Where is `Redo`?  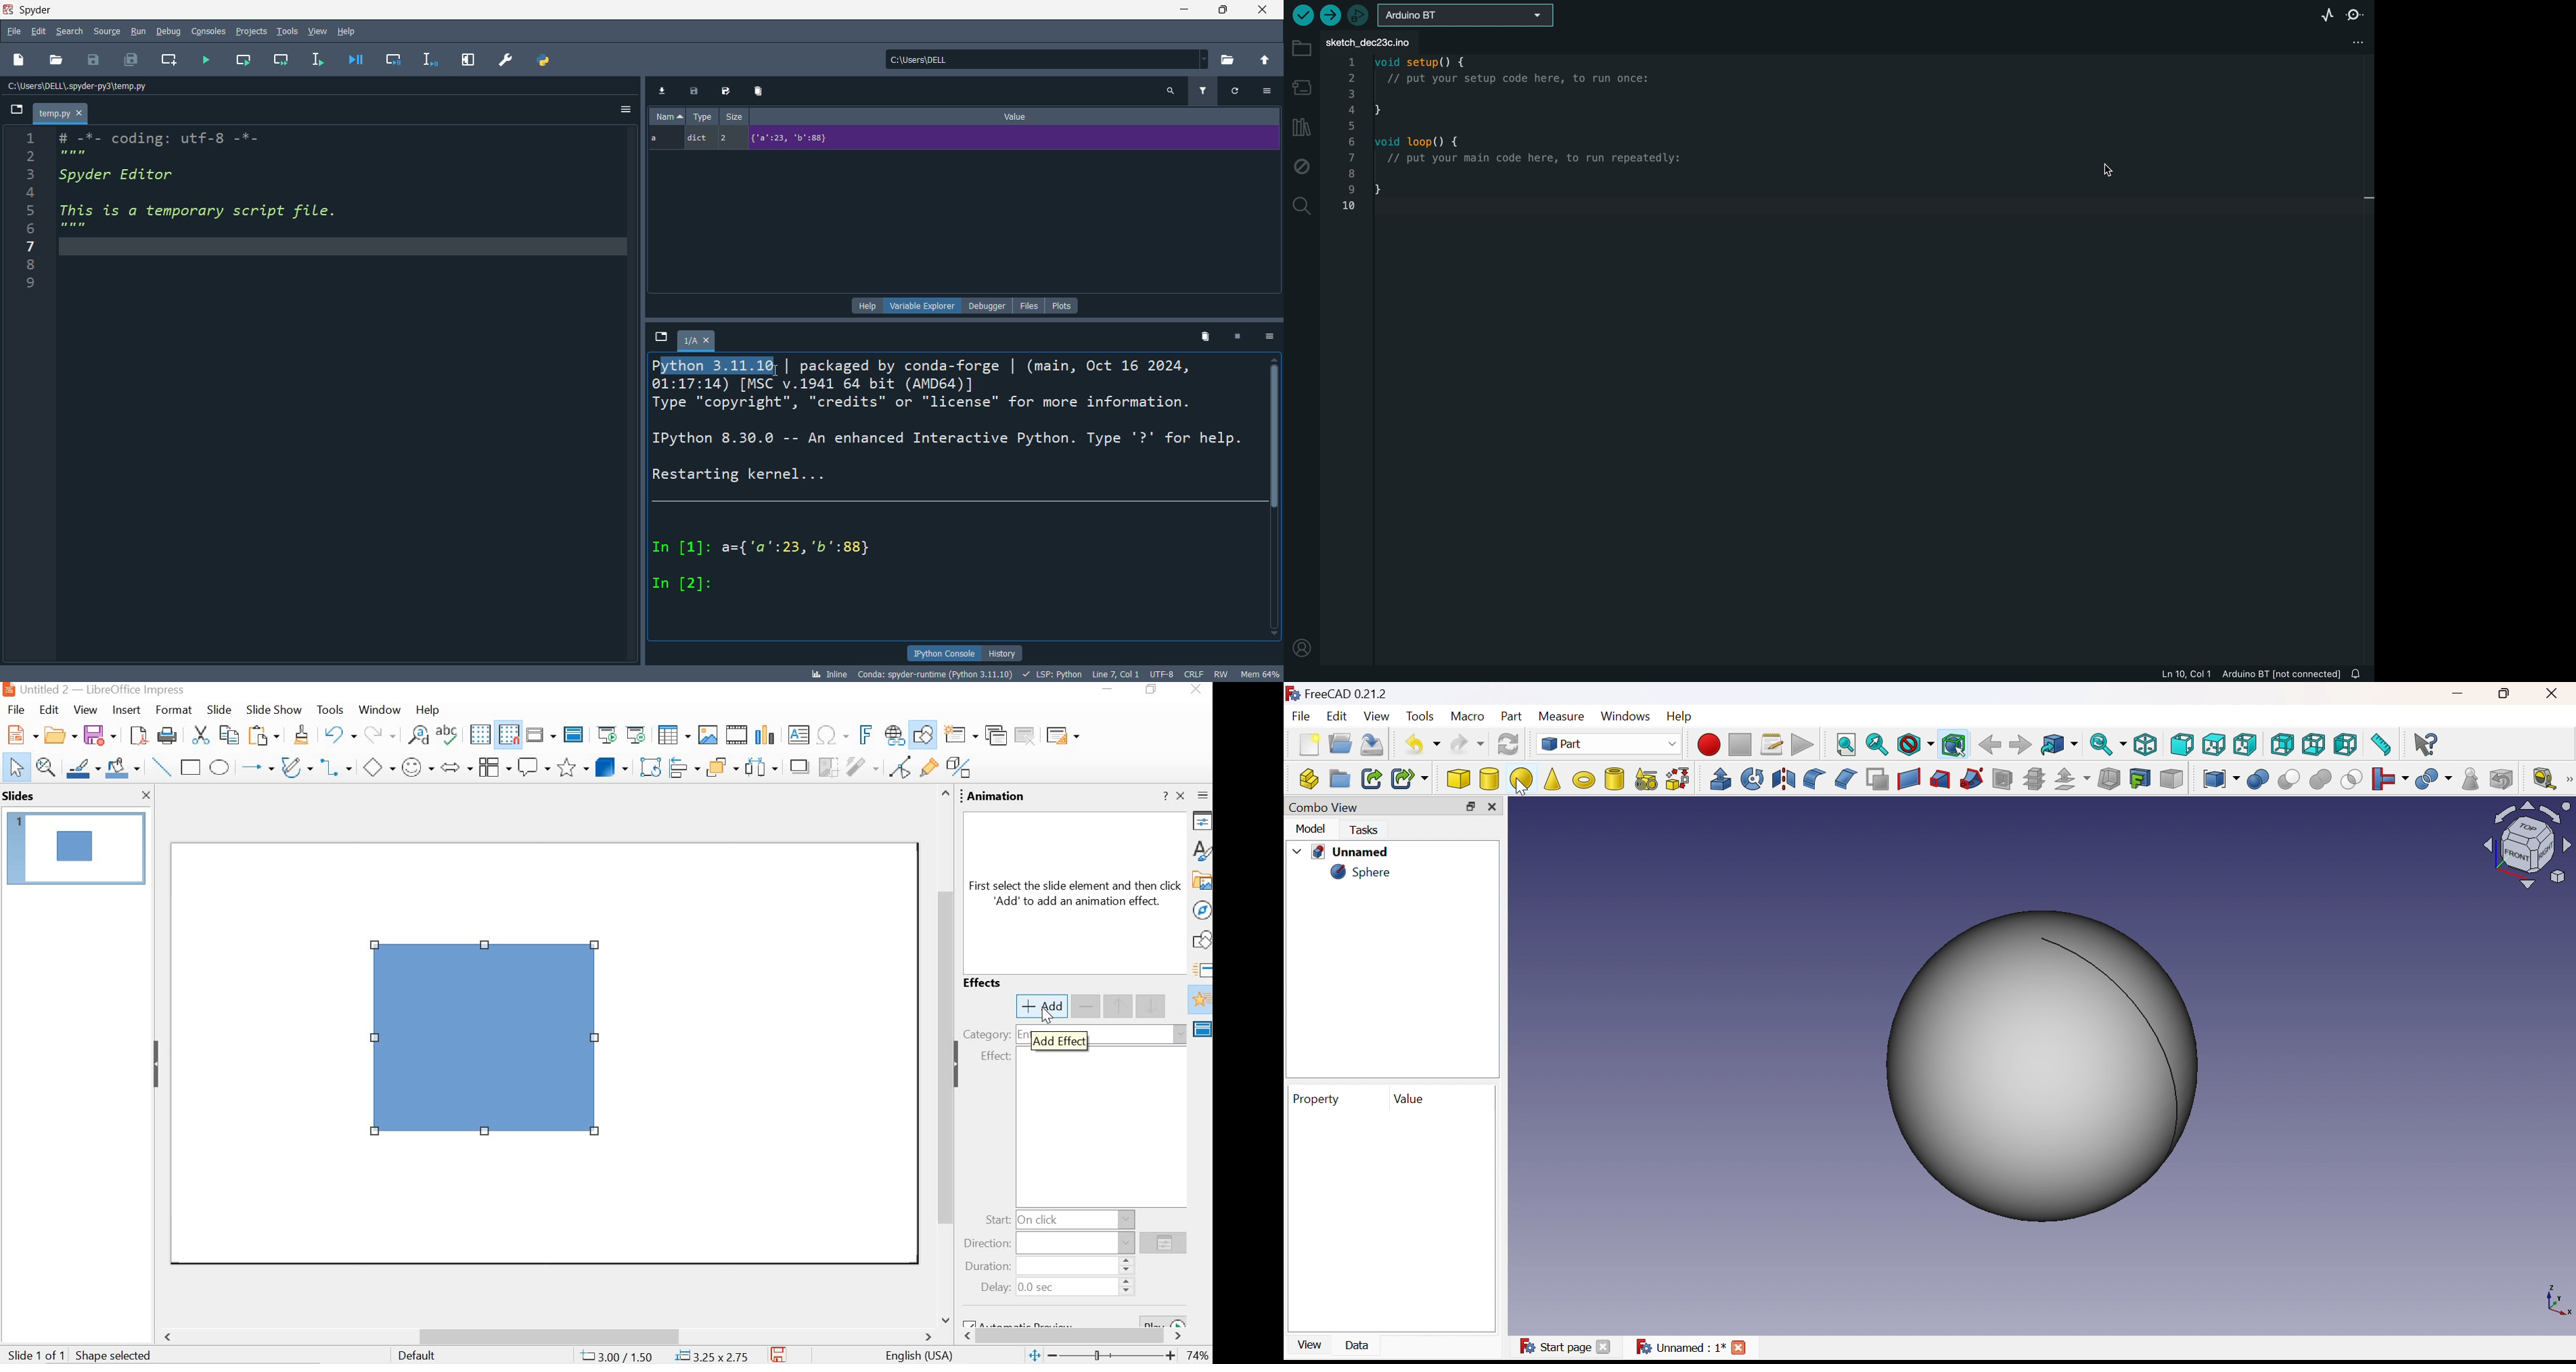 Redo is located at coordinates (1468, 744).